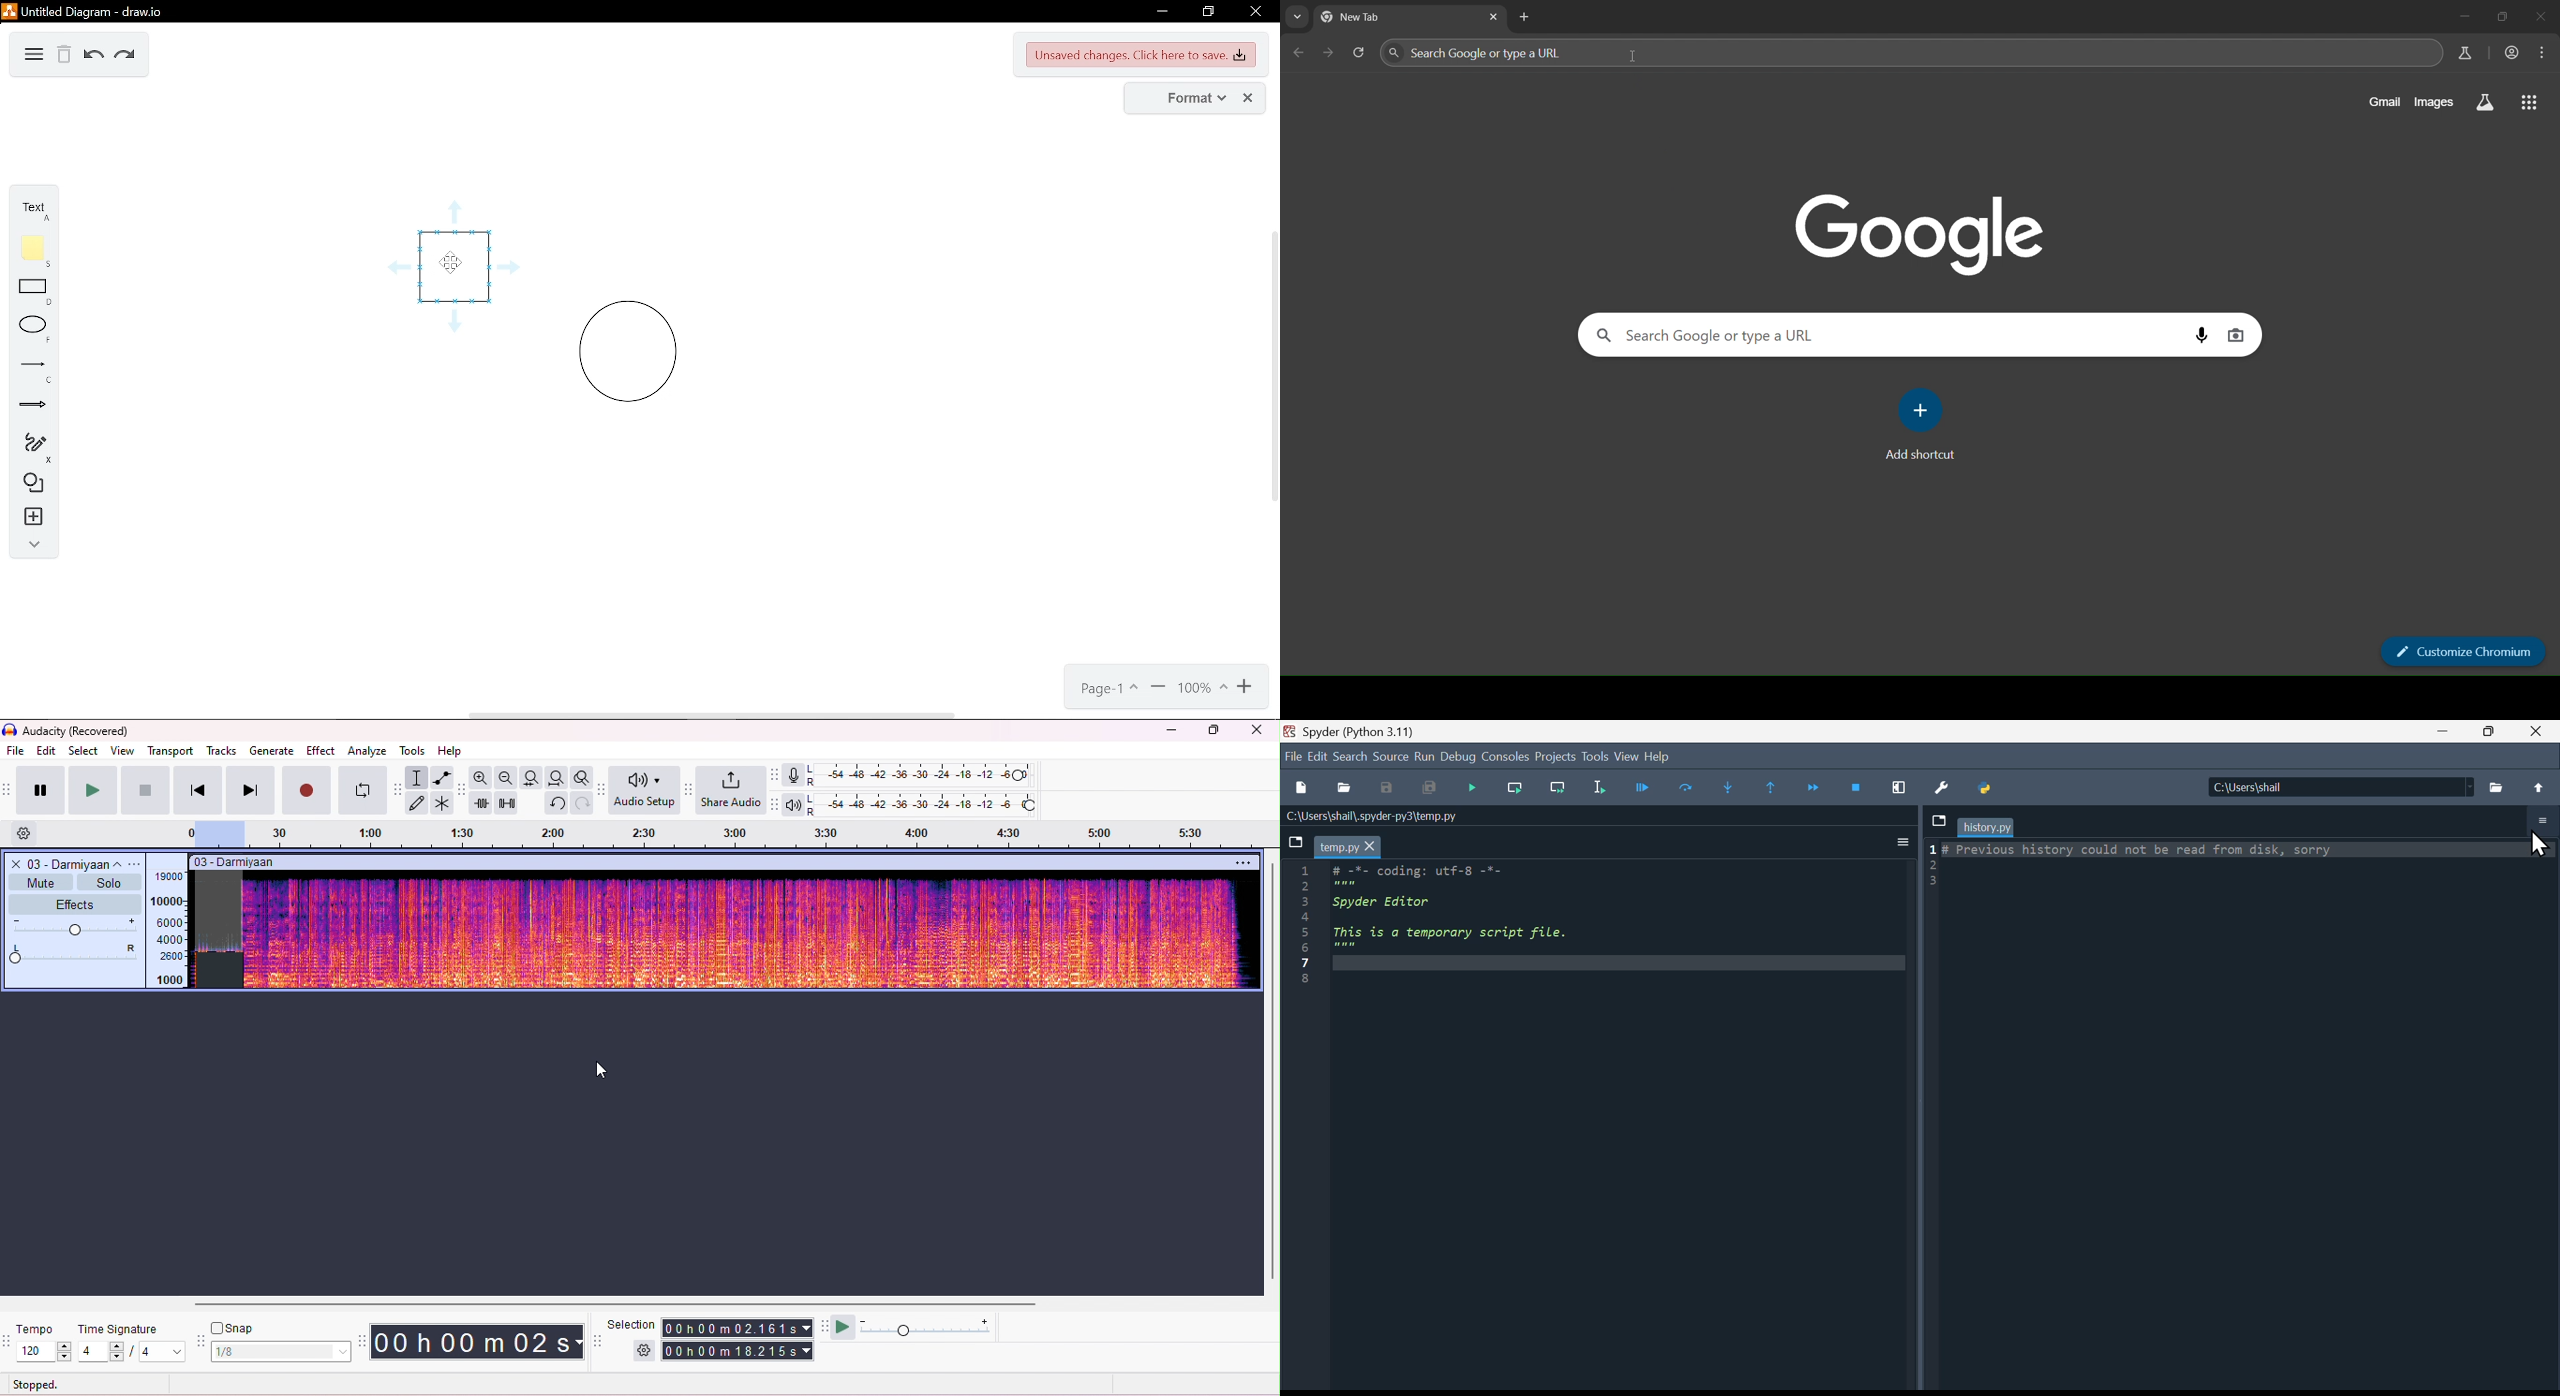  Describe the element at coordinates (44, 1352) in the screenshot. I see `select tempo` at that location.